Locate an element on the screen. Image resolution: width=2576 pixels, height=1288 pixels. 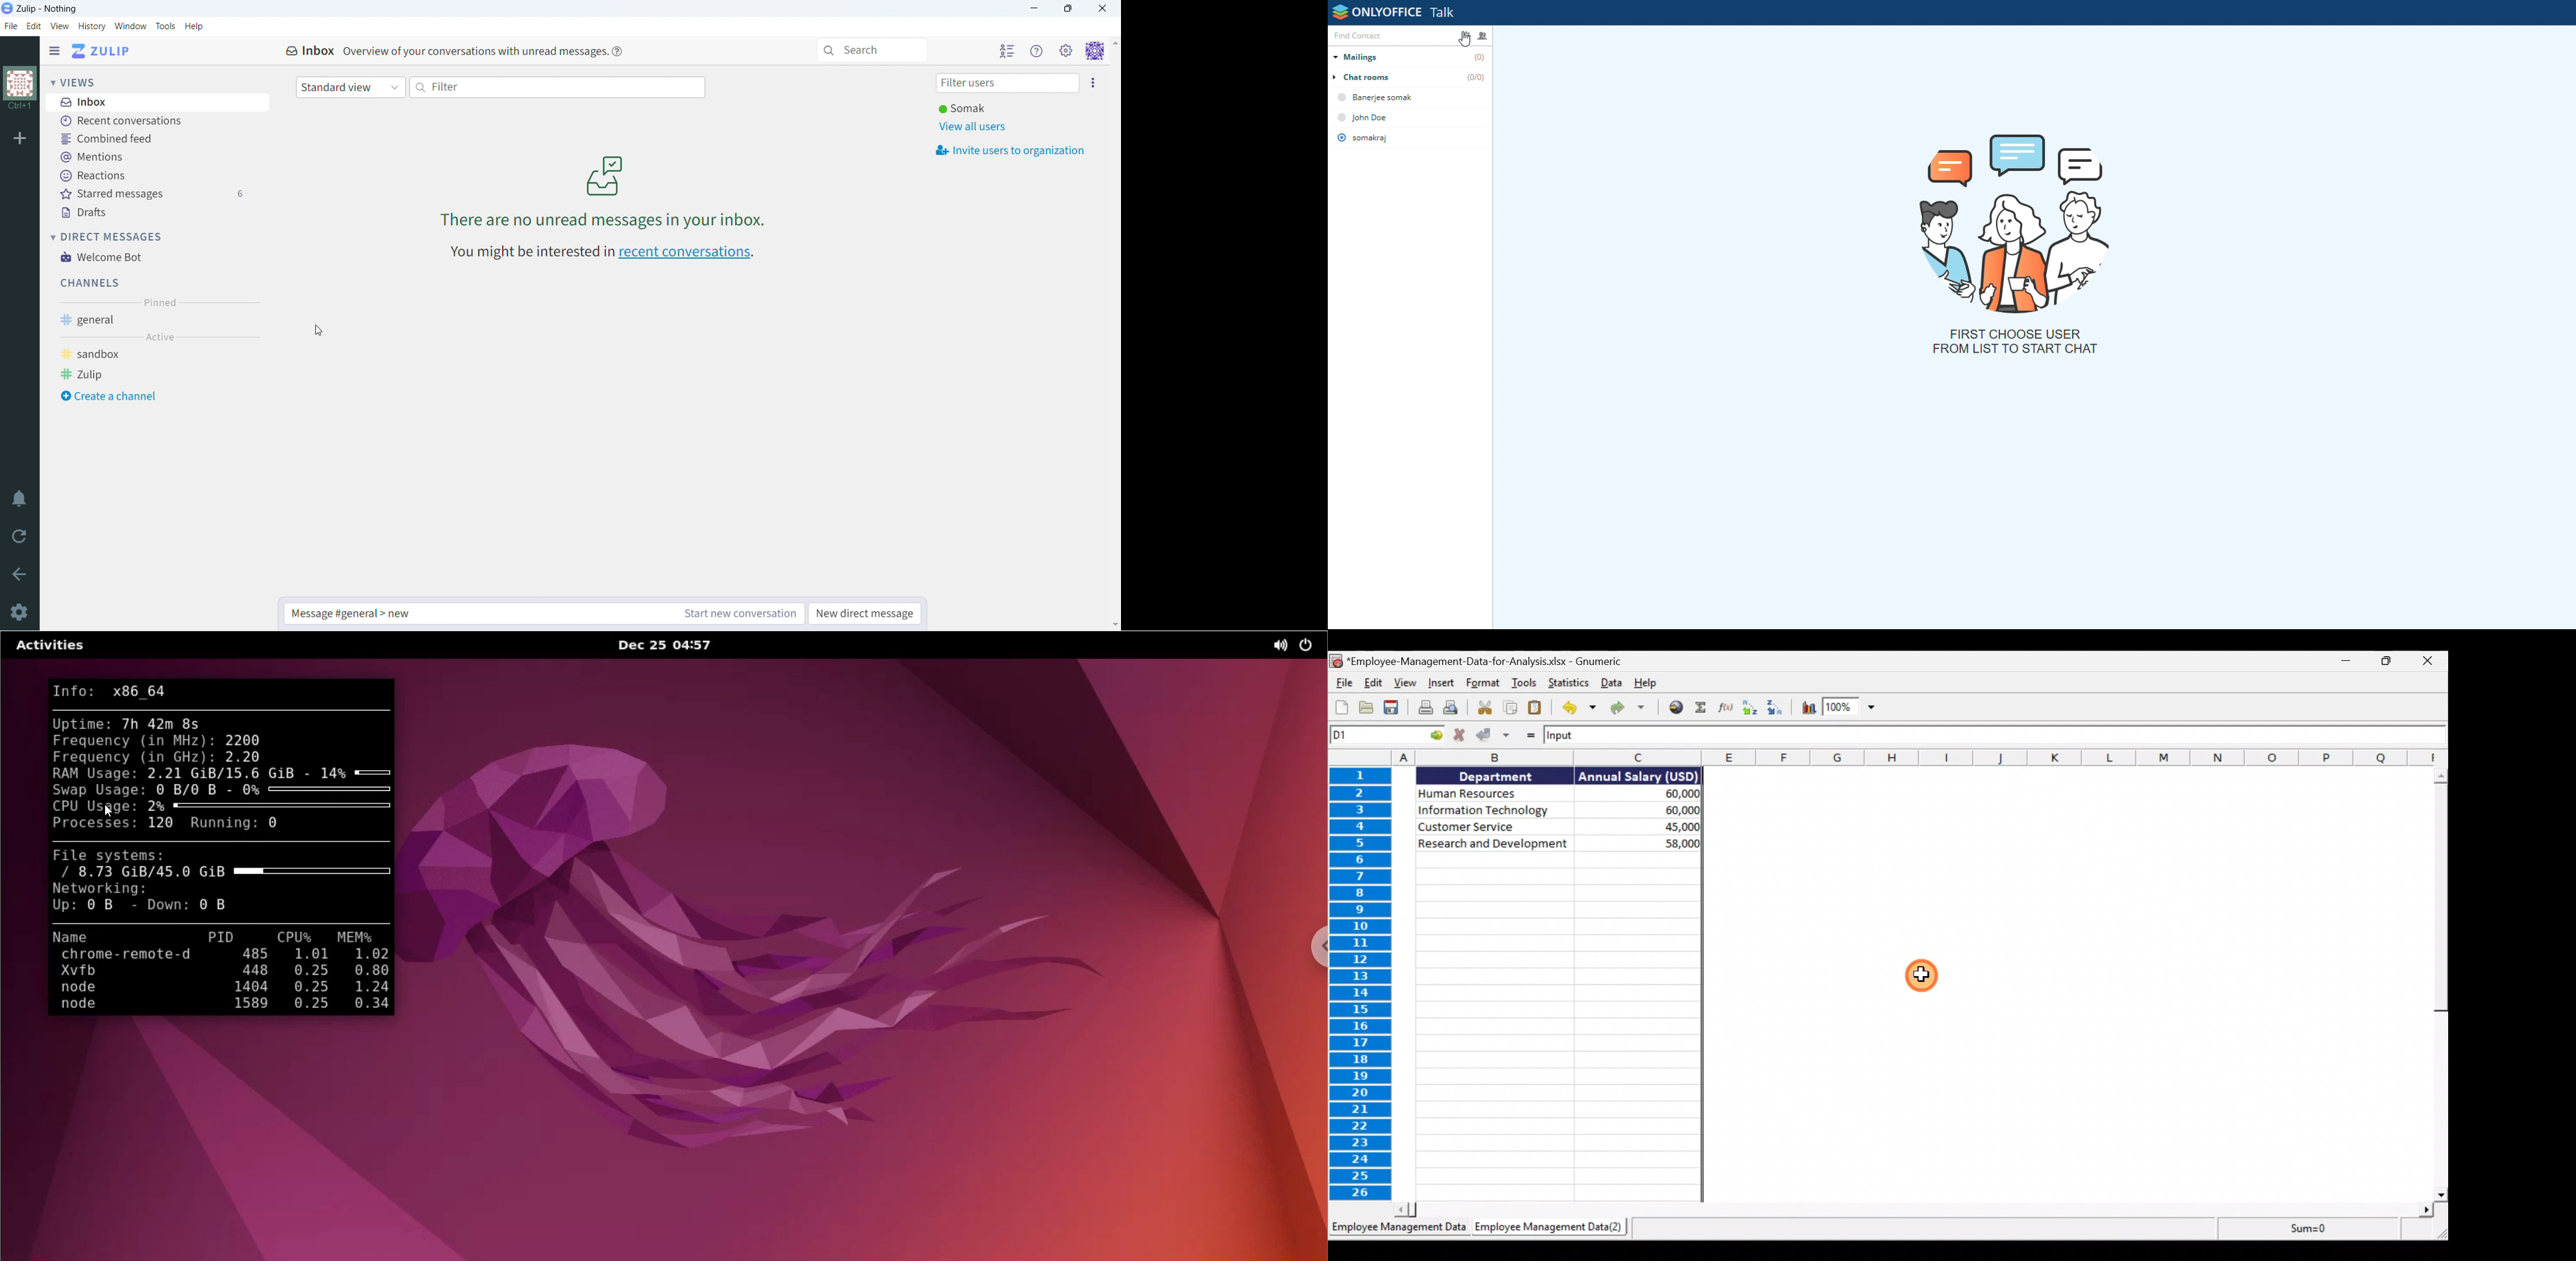
settings is located at coordinates (1466, 35).